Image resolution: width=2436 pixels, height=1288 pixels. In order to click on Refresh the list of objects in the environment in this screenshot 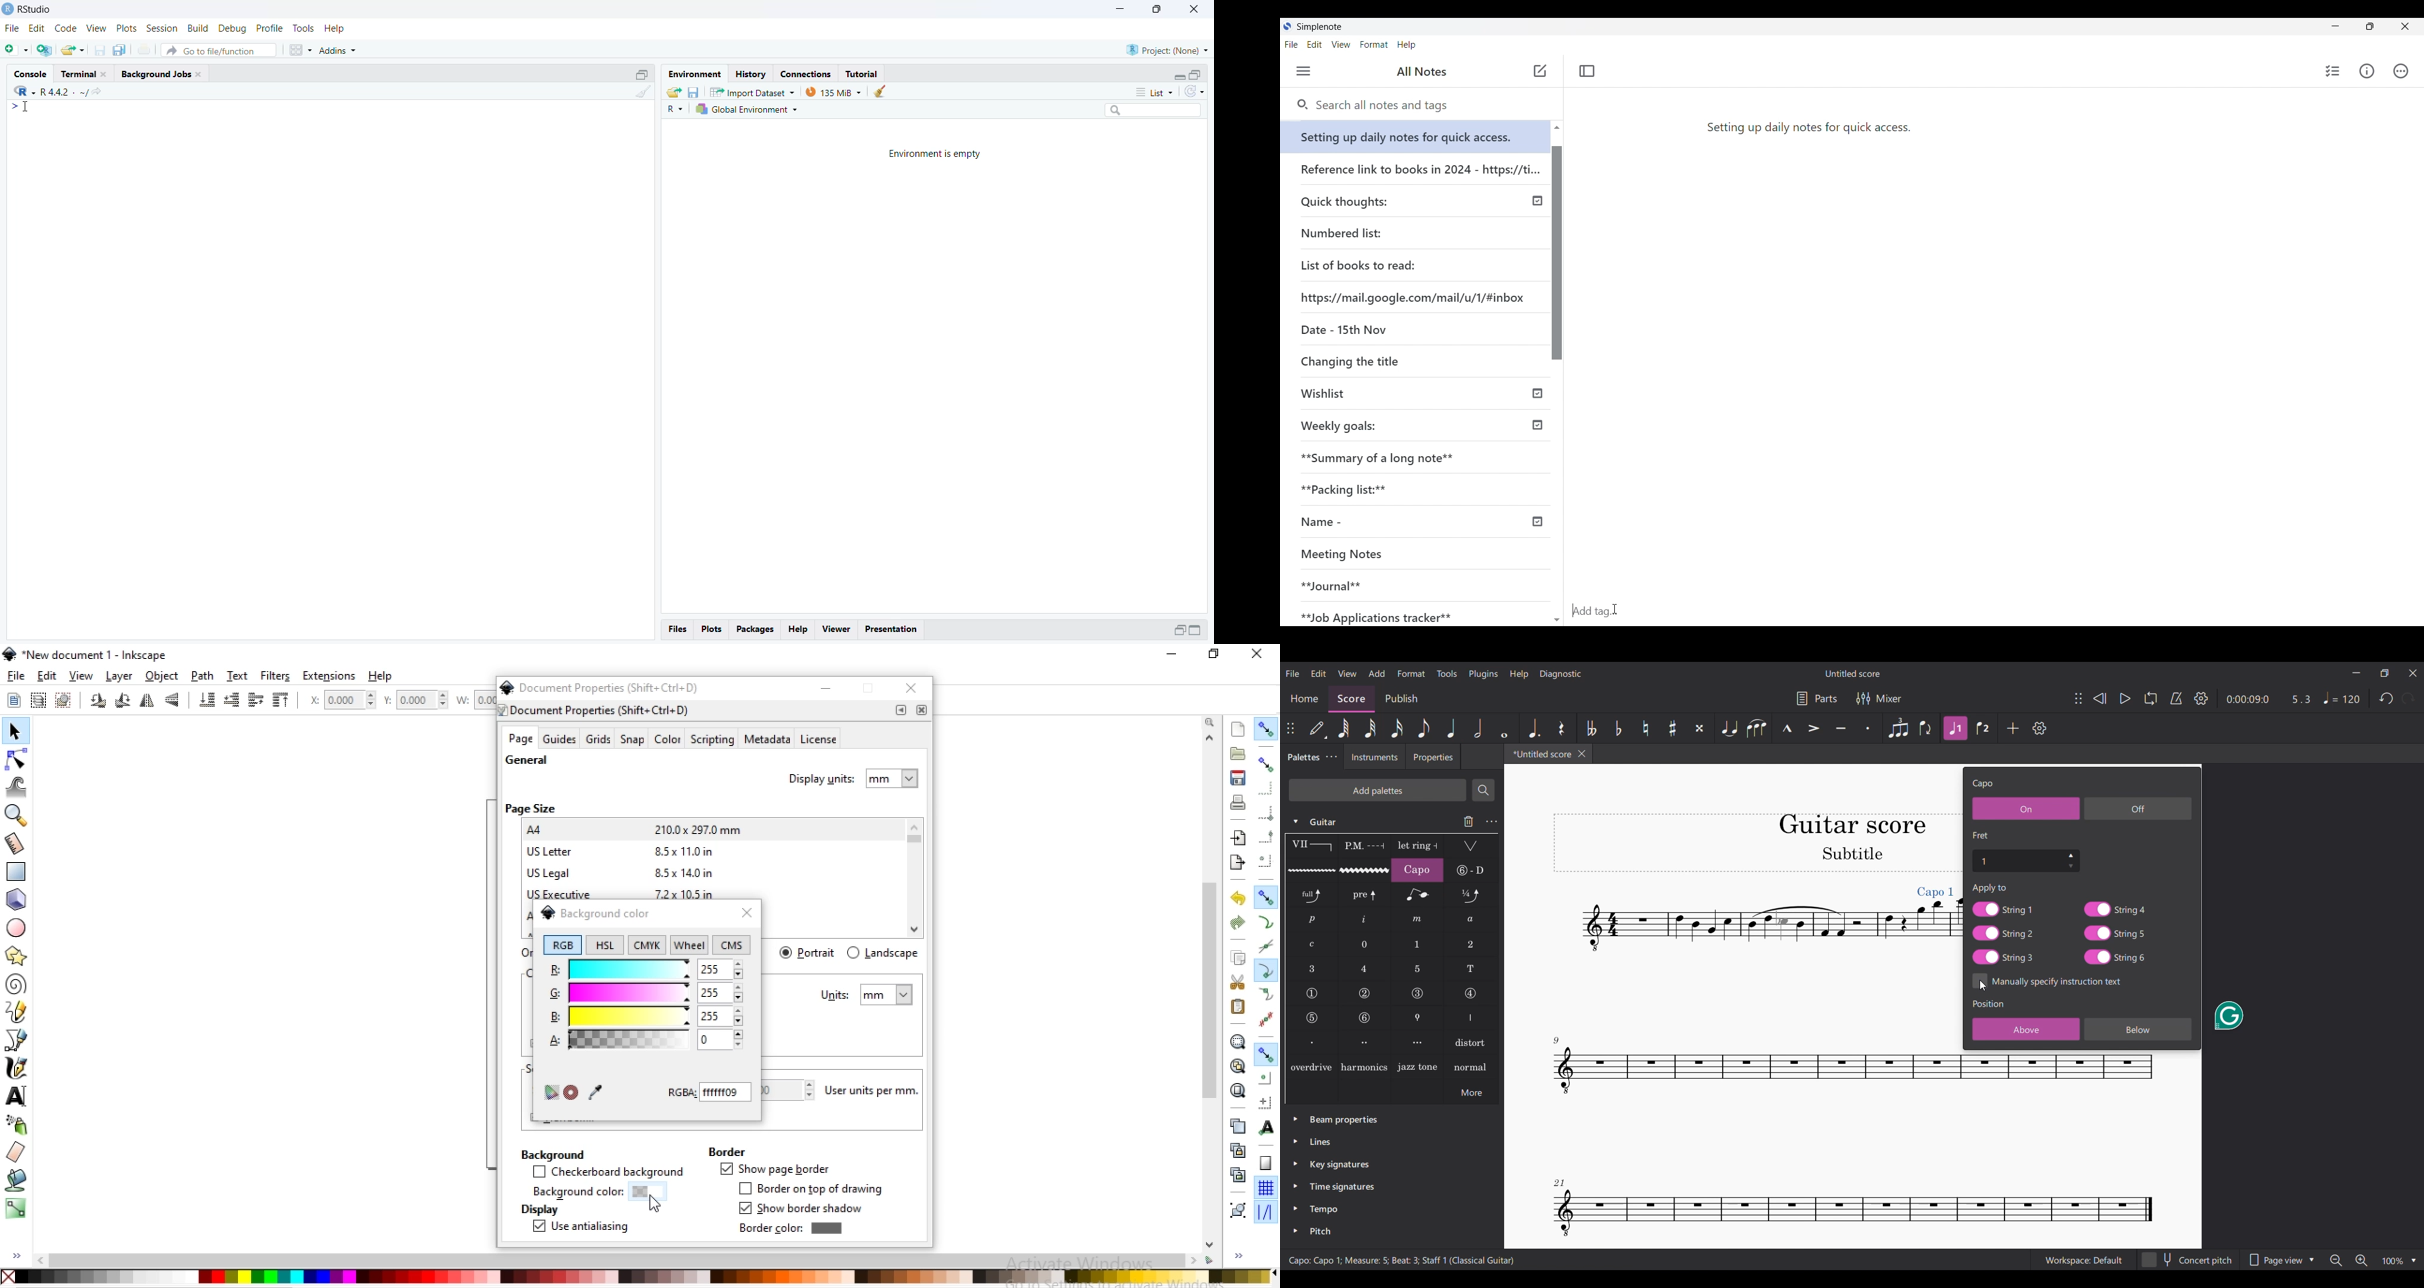, I will do `click(1196, 92)`.